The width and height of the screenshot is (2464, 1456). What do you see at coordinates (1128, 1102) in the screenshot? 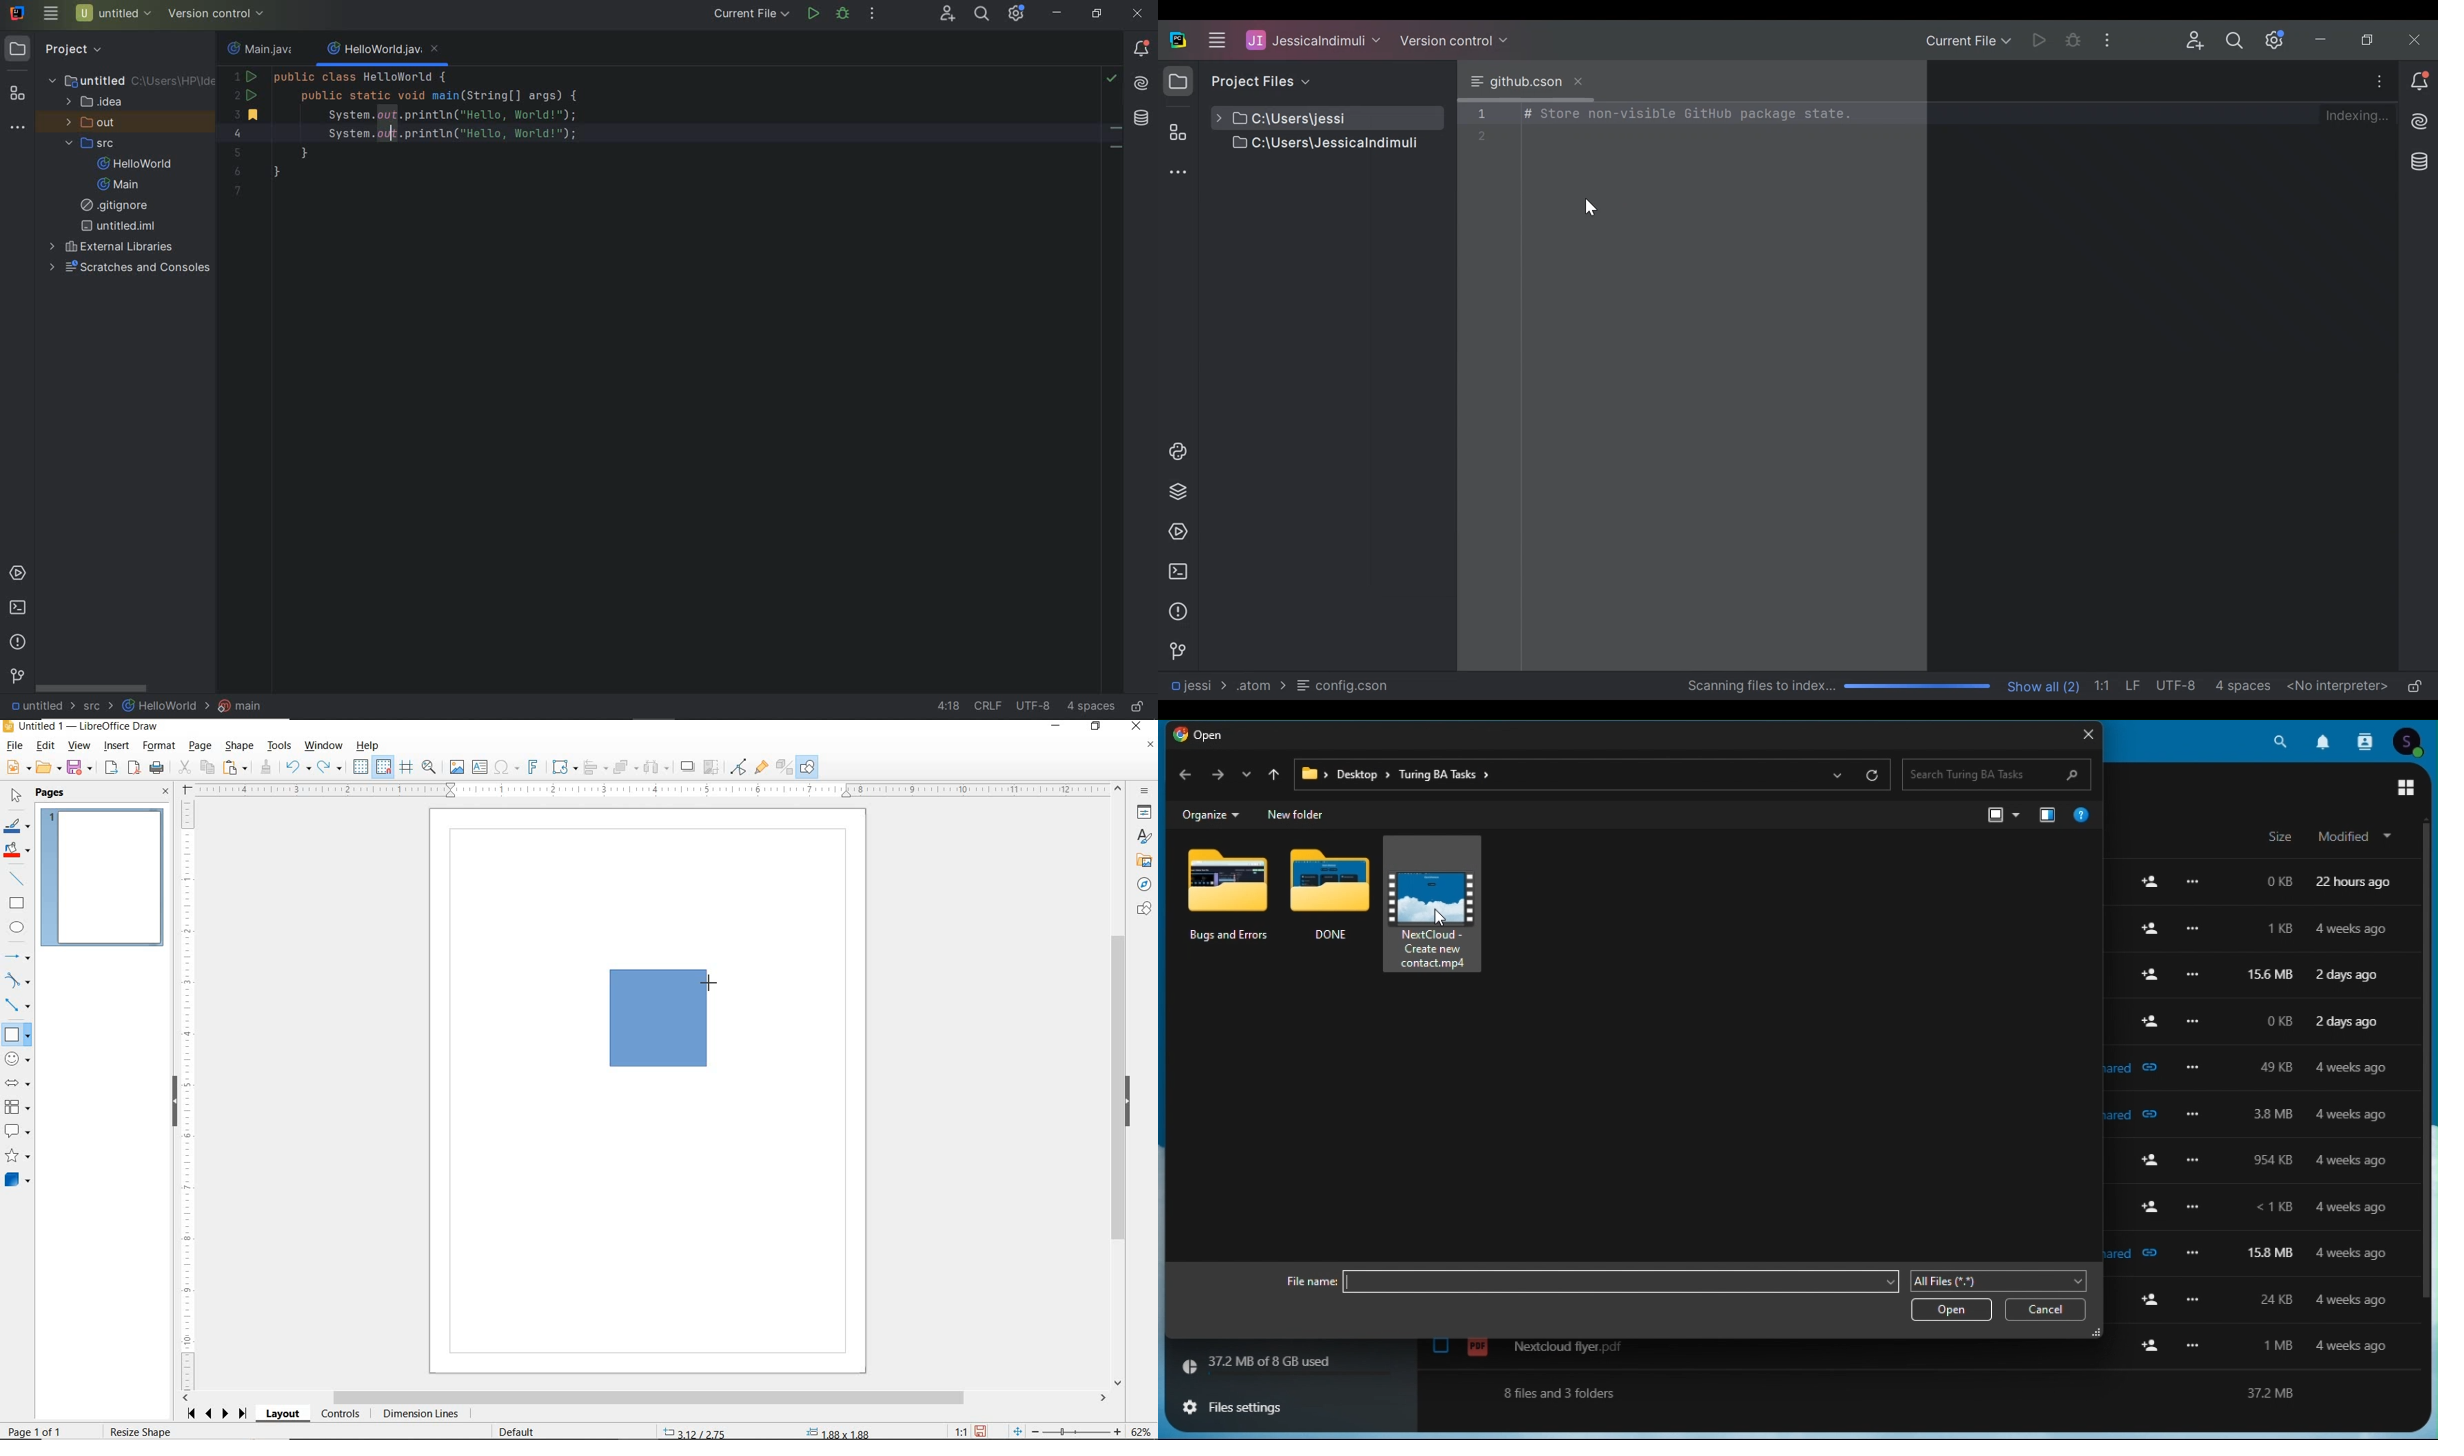
I see `HIDE` at bounding box center [1128, 1102].